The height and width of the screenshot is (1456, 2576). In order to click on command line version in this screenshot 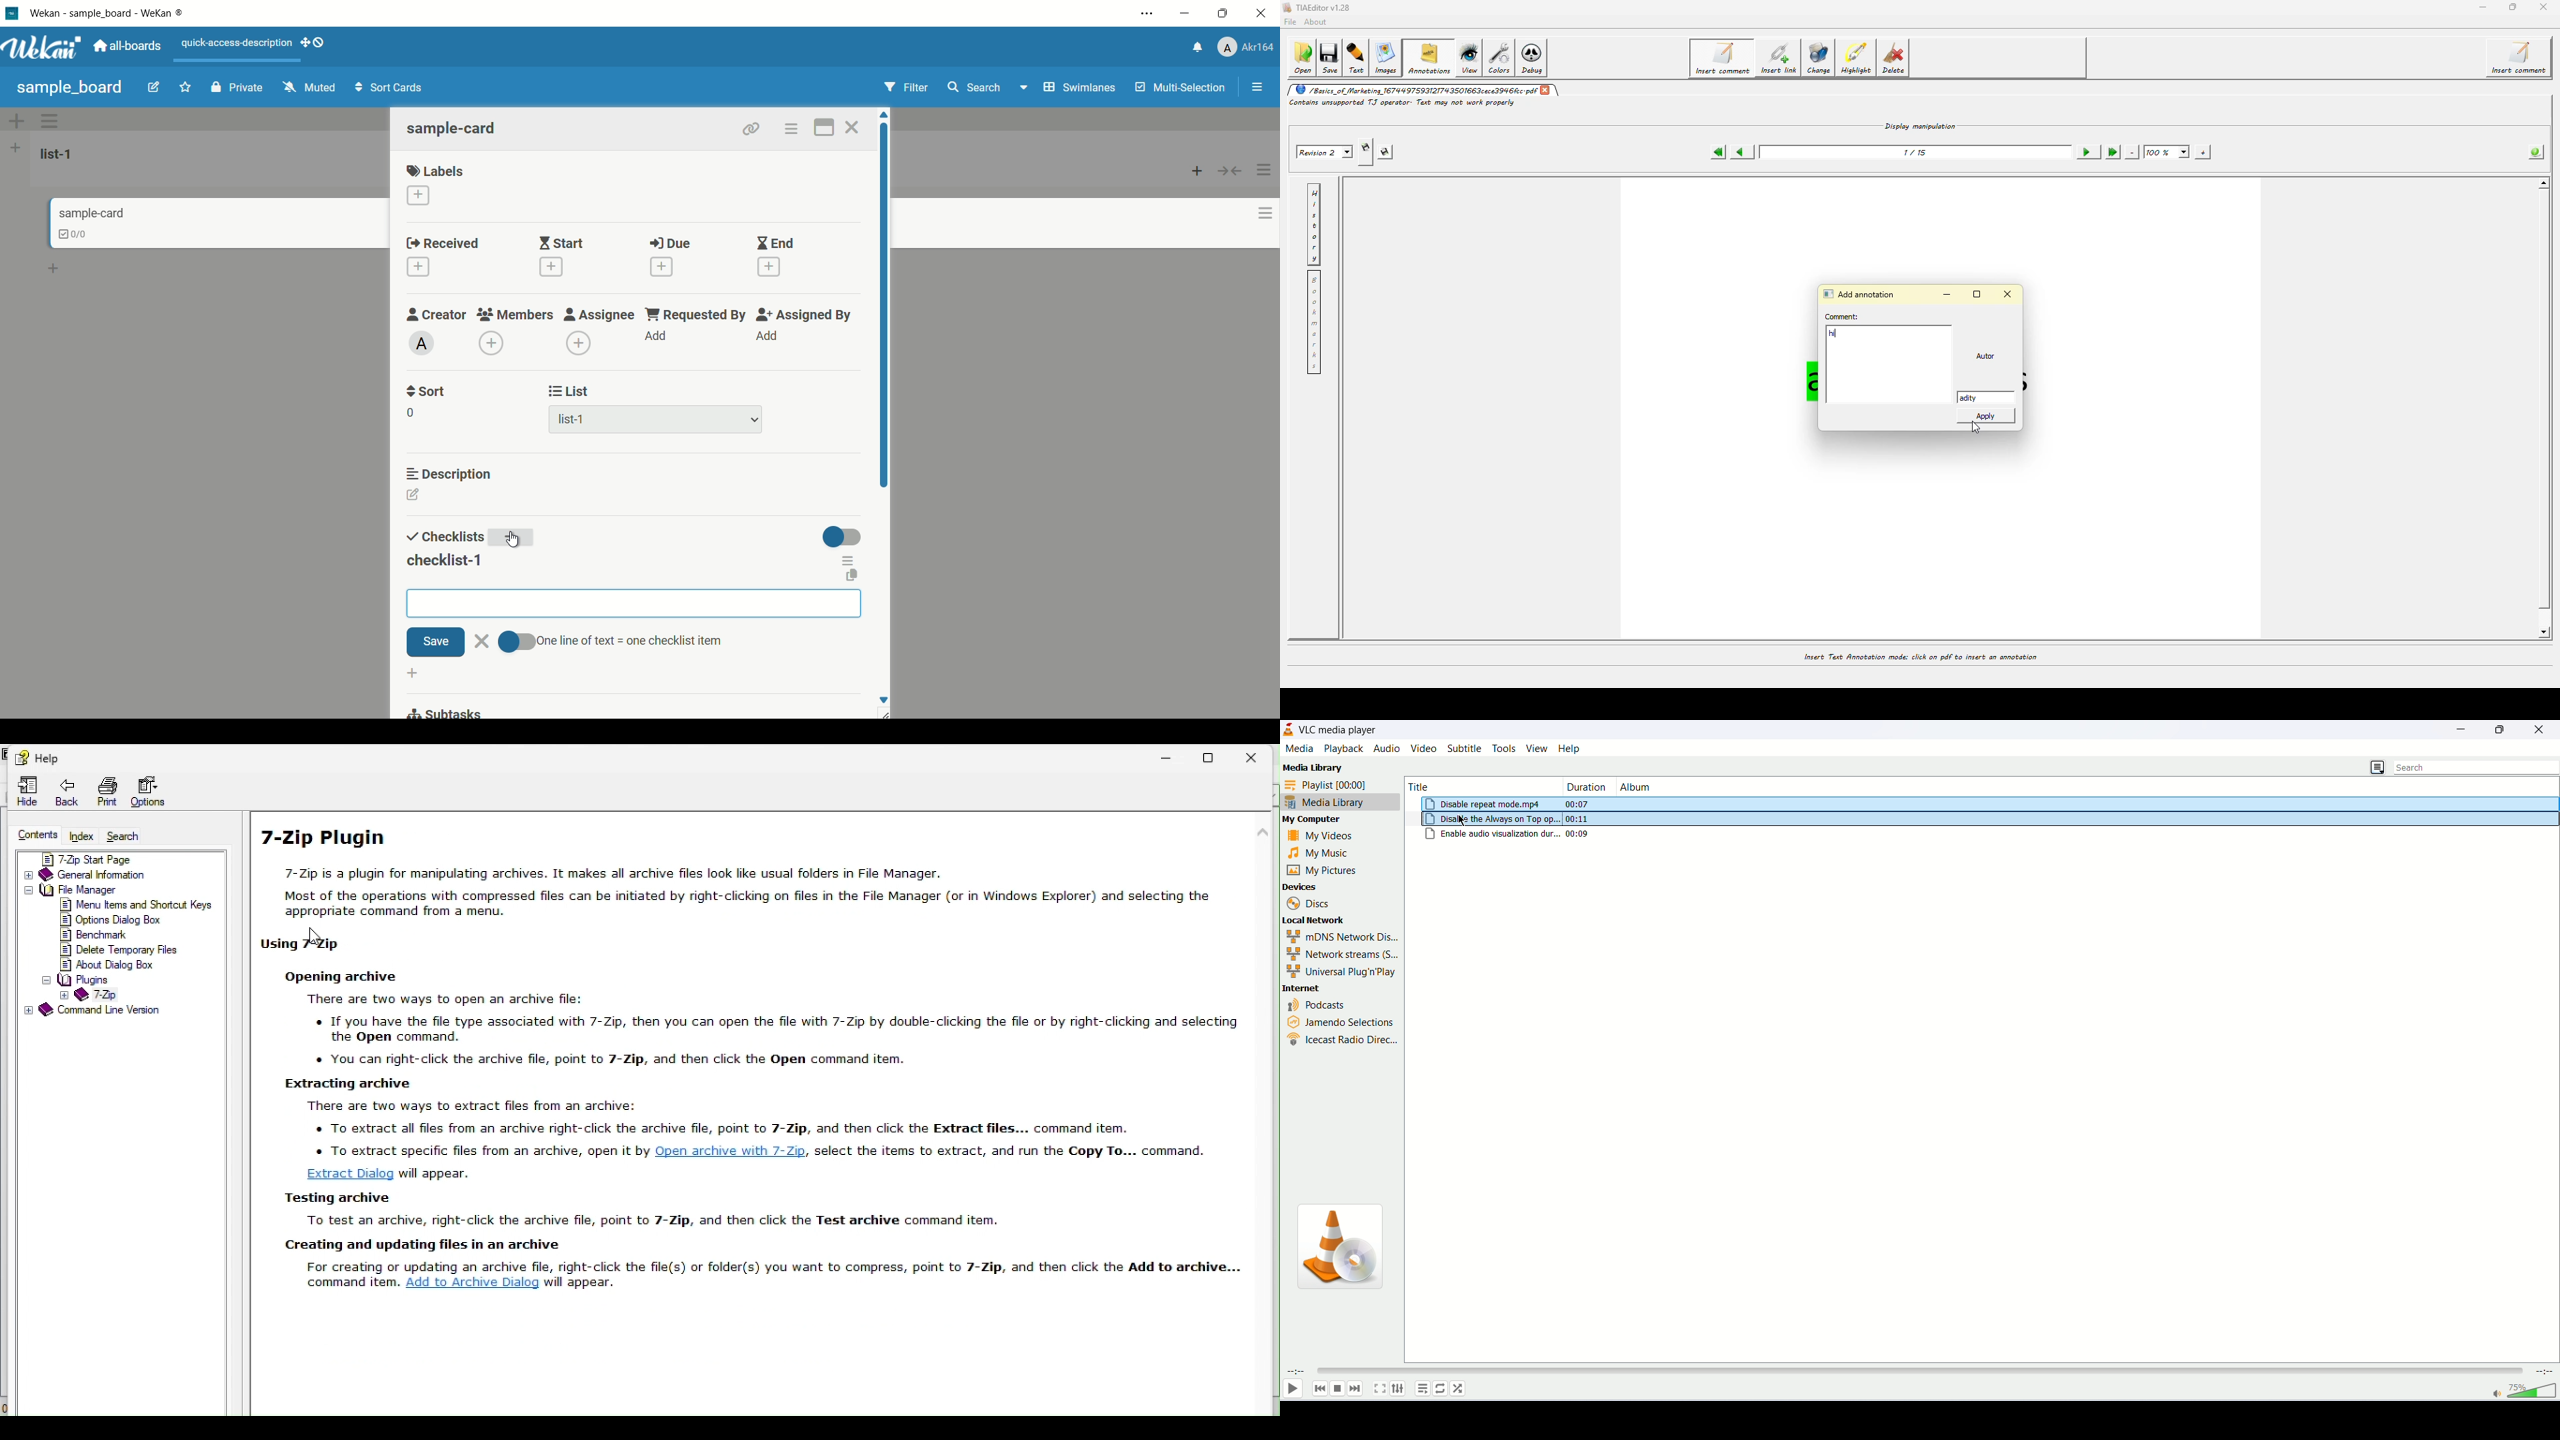, I will do `click(97, 1011)`.